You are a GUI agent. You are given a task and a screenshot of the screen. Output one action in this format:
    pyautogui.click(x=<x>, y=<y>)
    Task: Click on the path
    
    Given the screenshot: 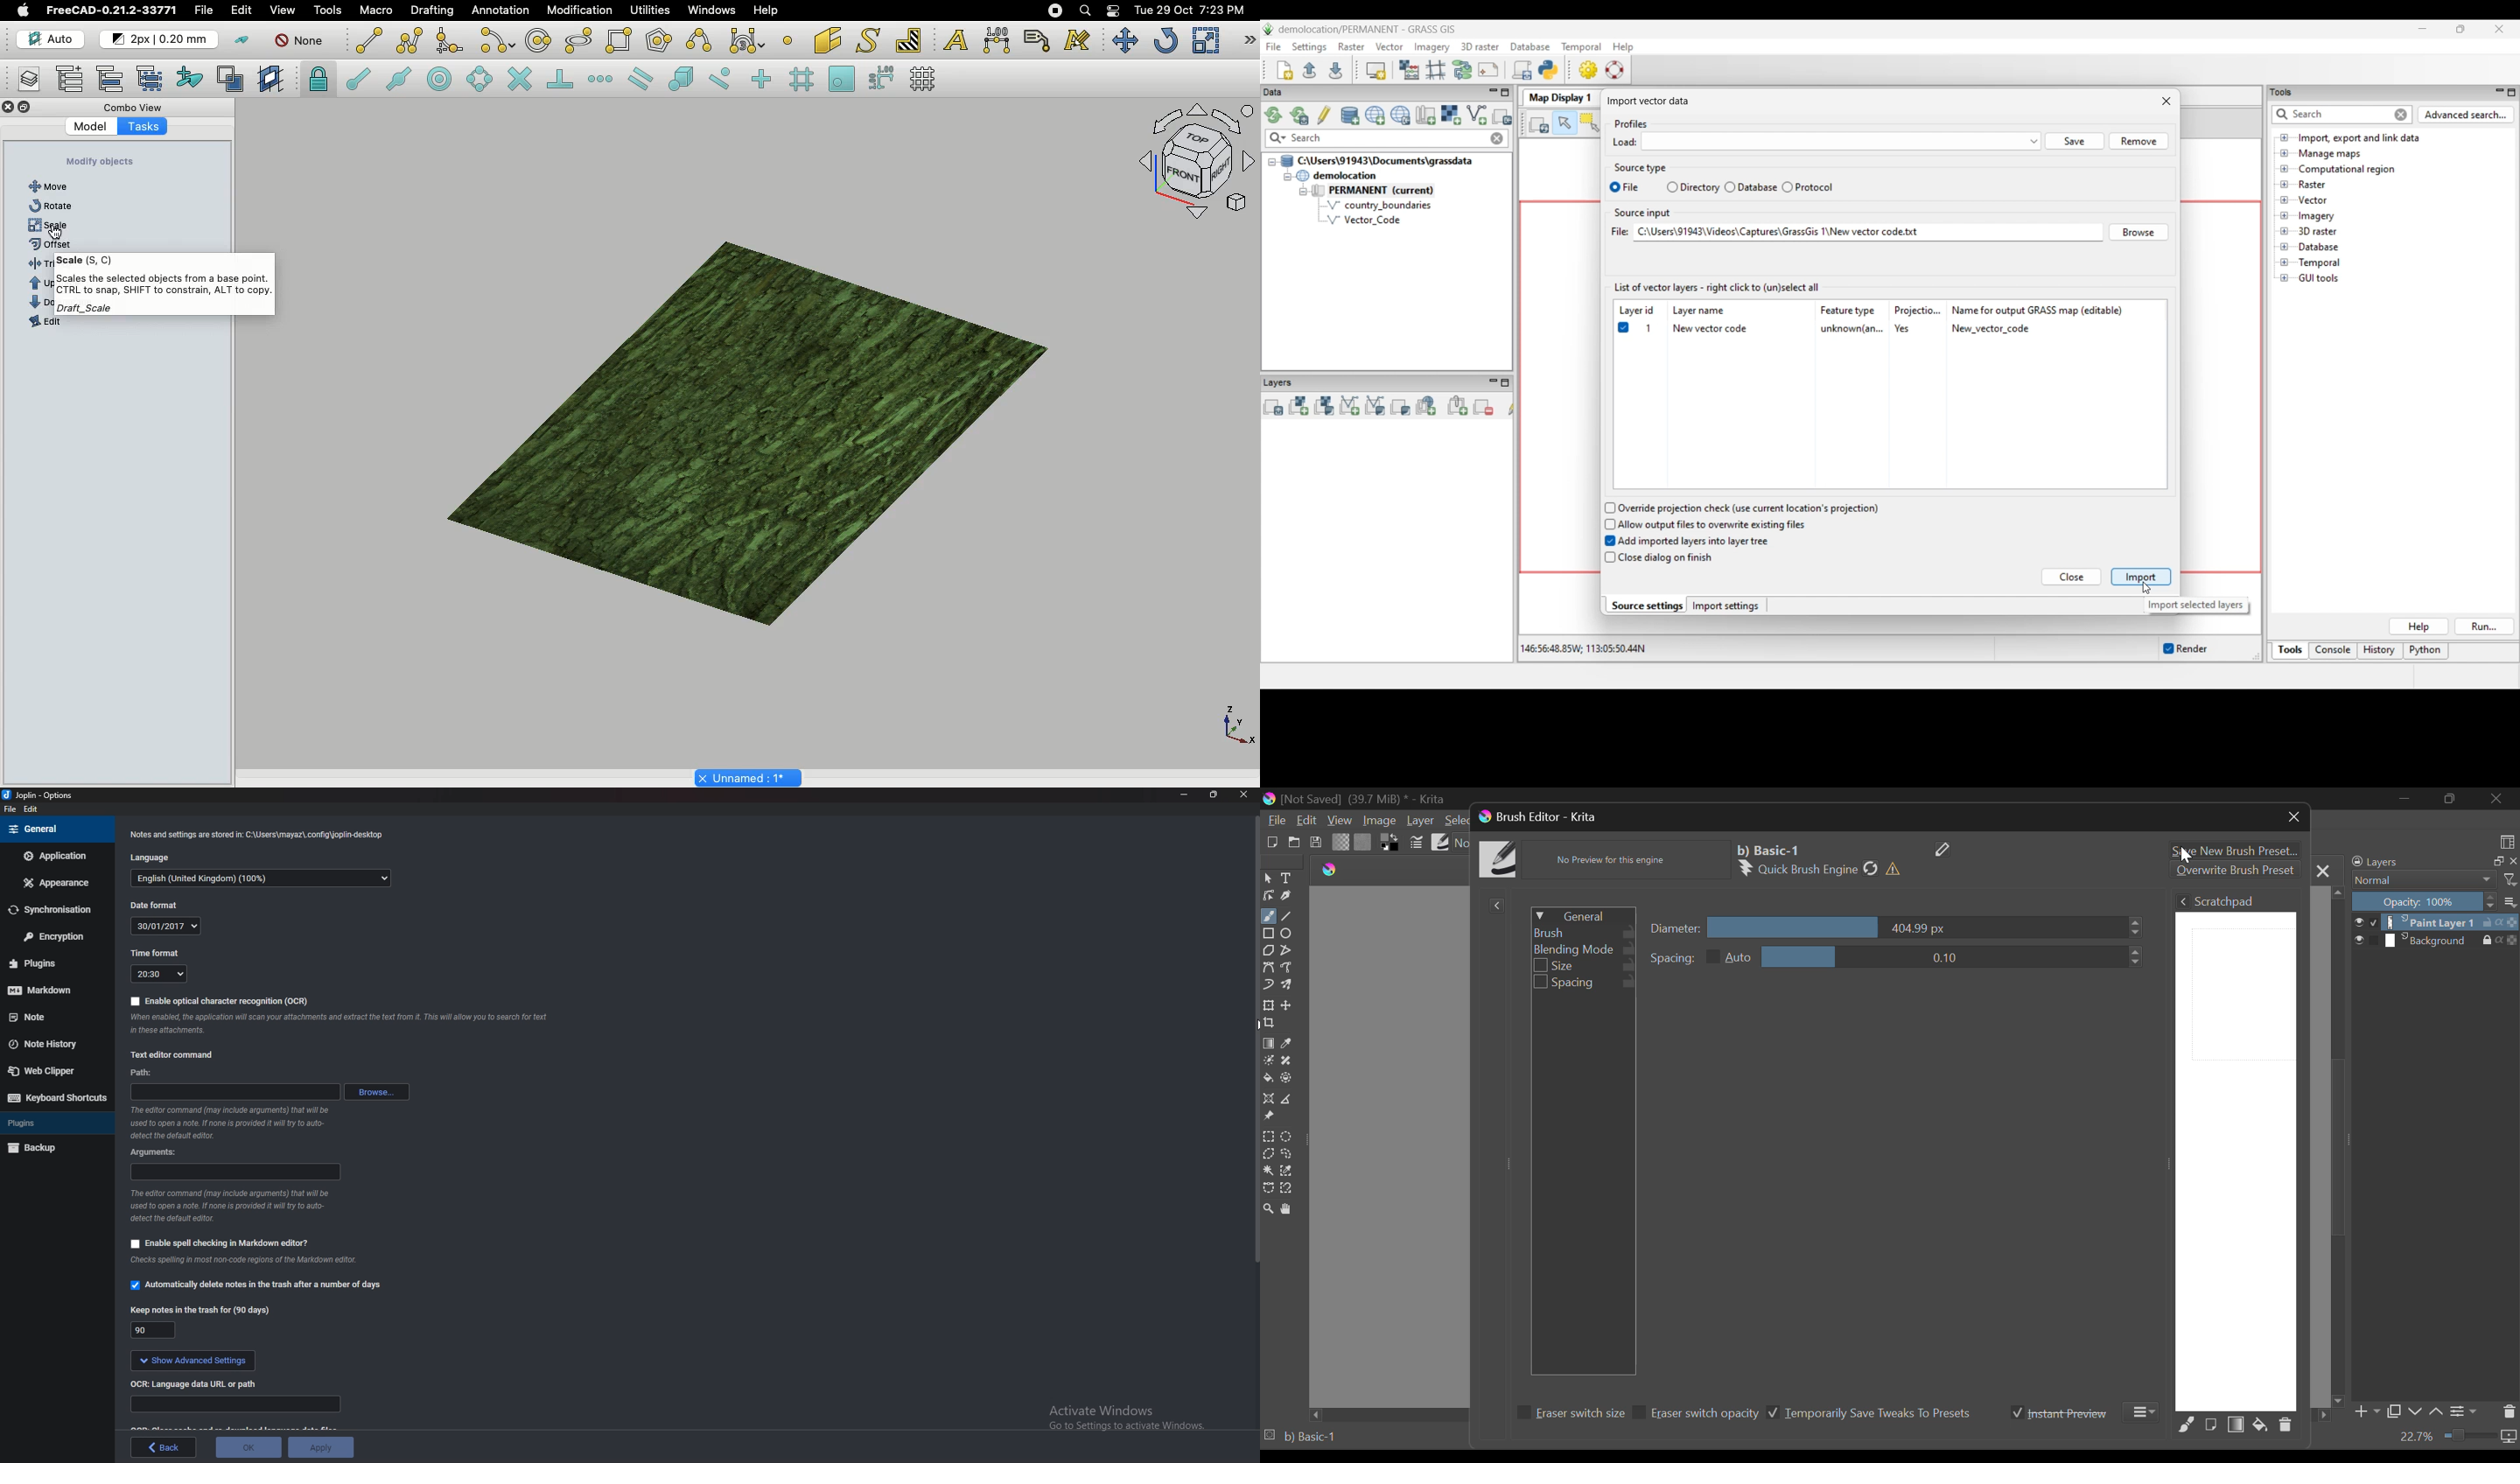 What is the action you would take?
    pyautogui.click(x=234, y=1091)
    